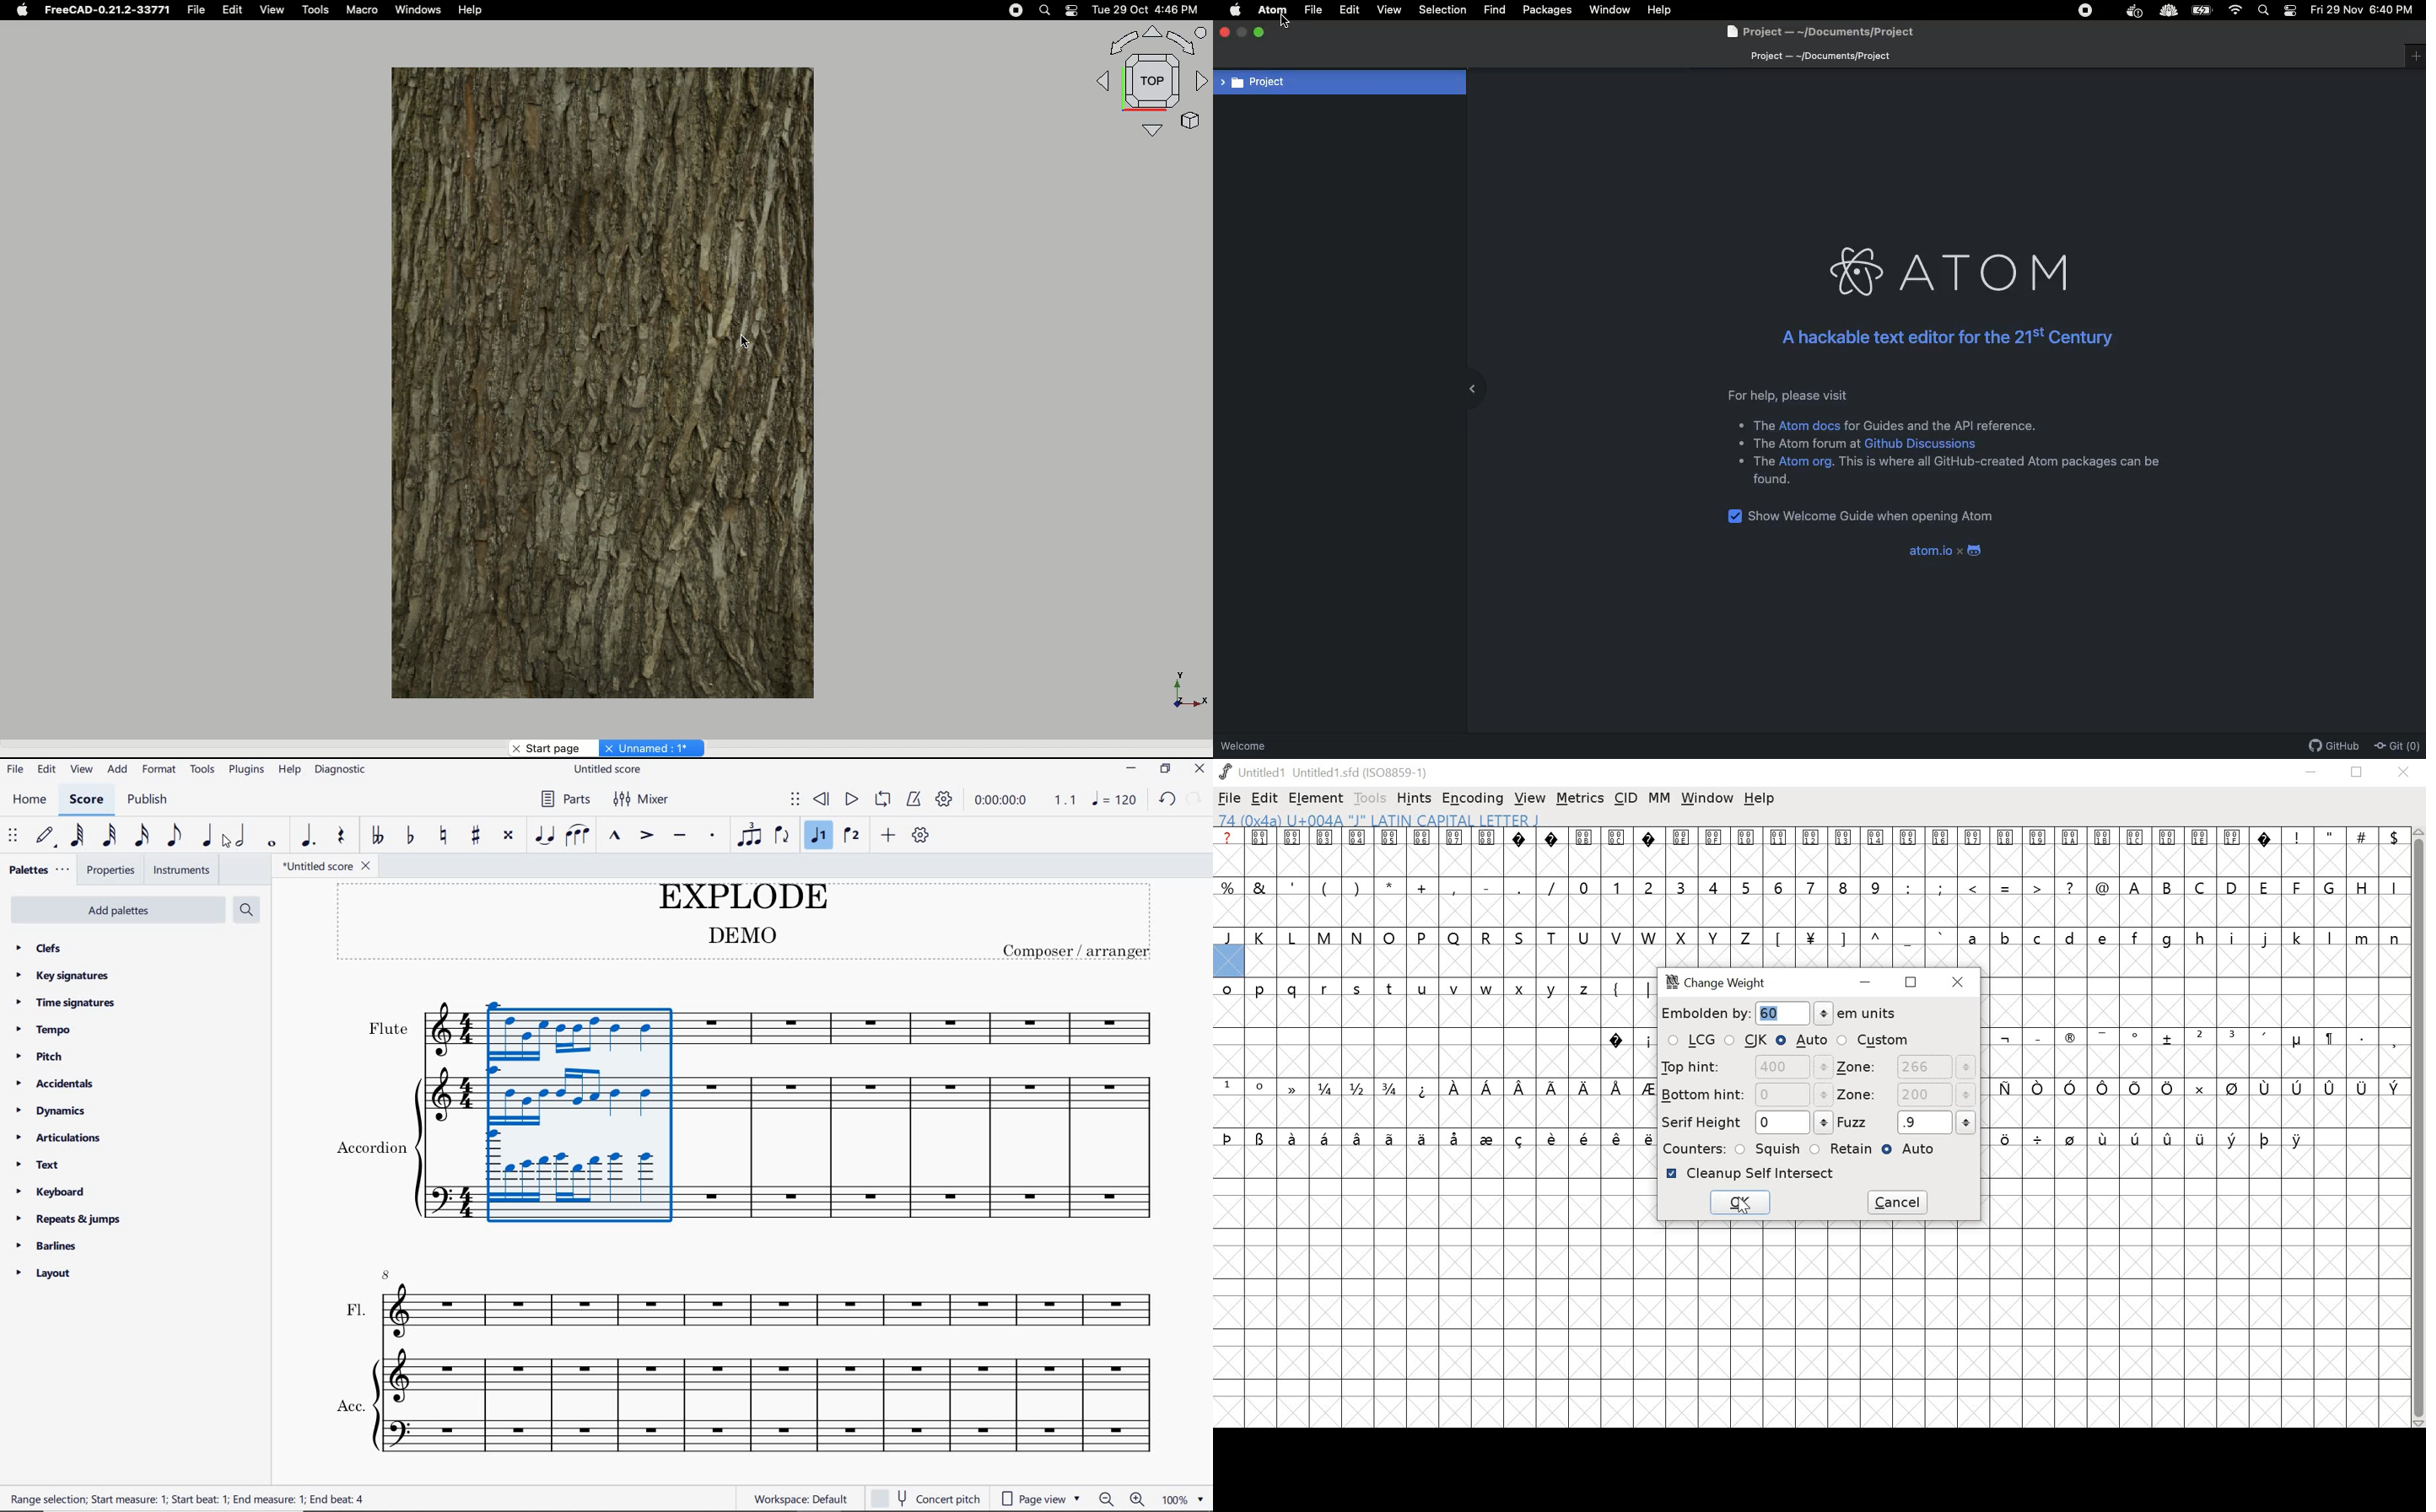  What do you see at coordinates (1913, 1151) in the screenshot?
I see `AUTO` at bounding box center [1913, 1151].